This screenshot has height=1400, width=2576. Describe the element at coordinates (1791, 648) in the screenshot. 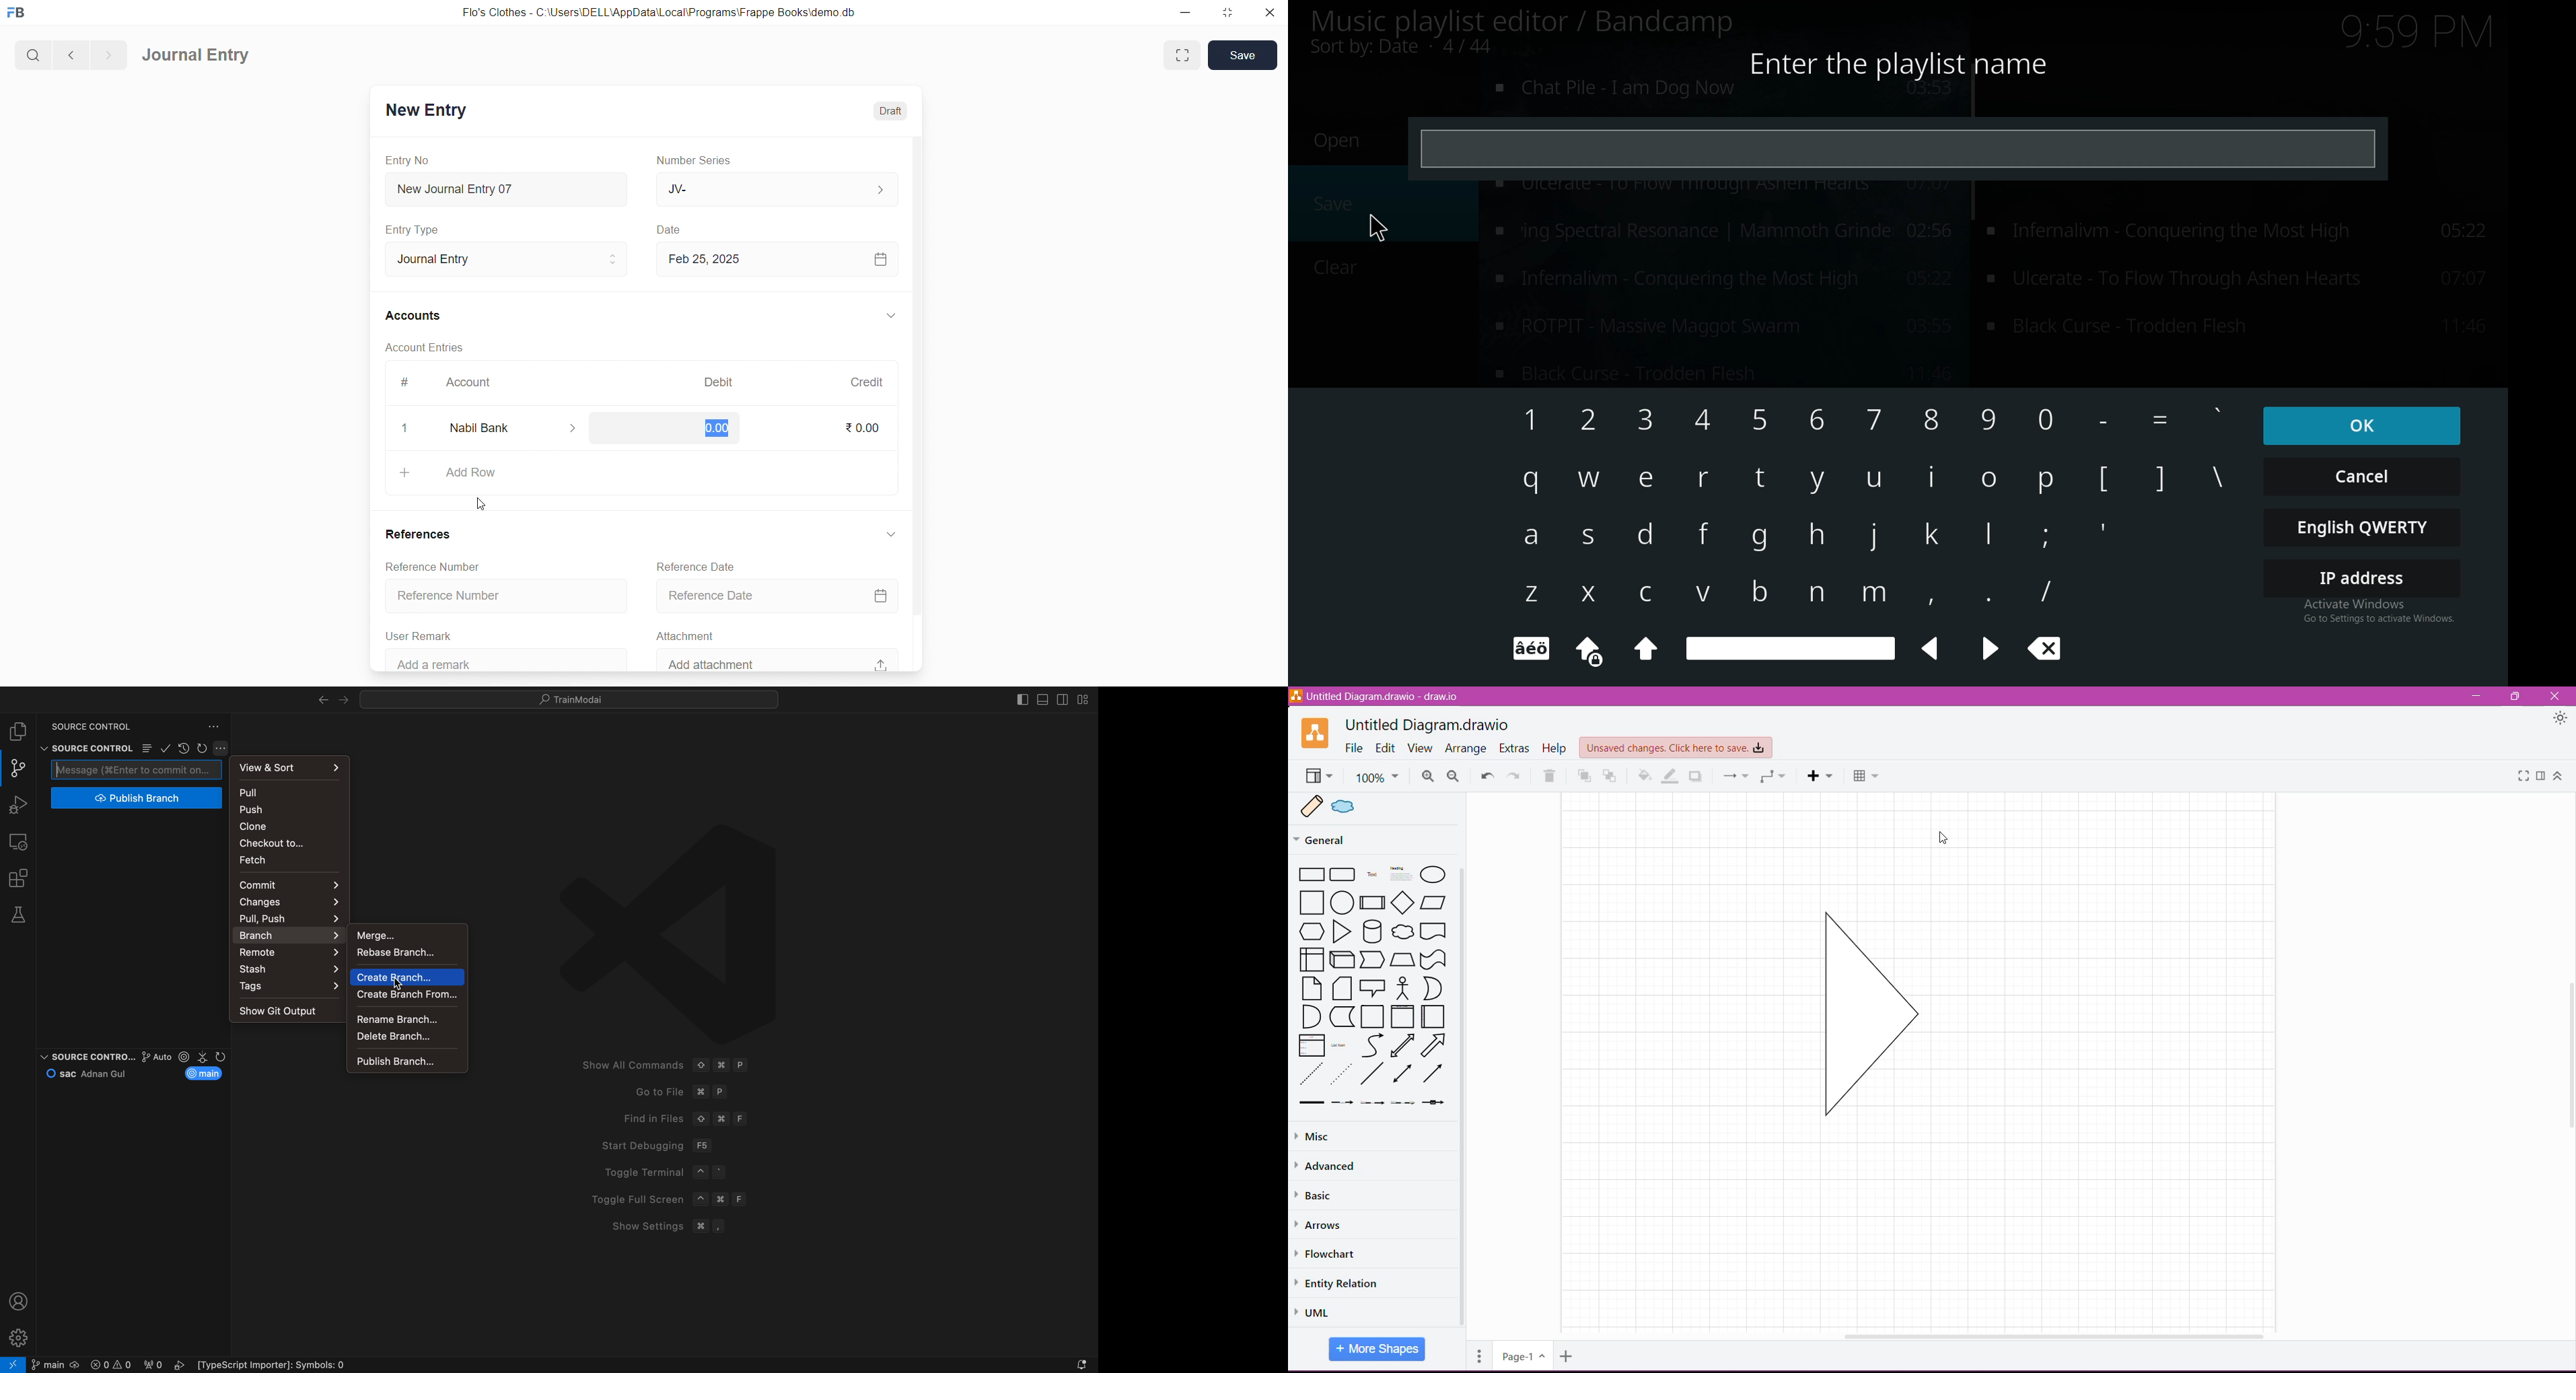

I see `Spacebar` at that location.